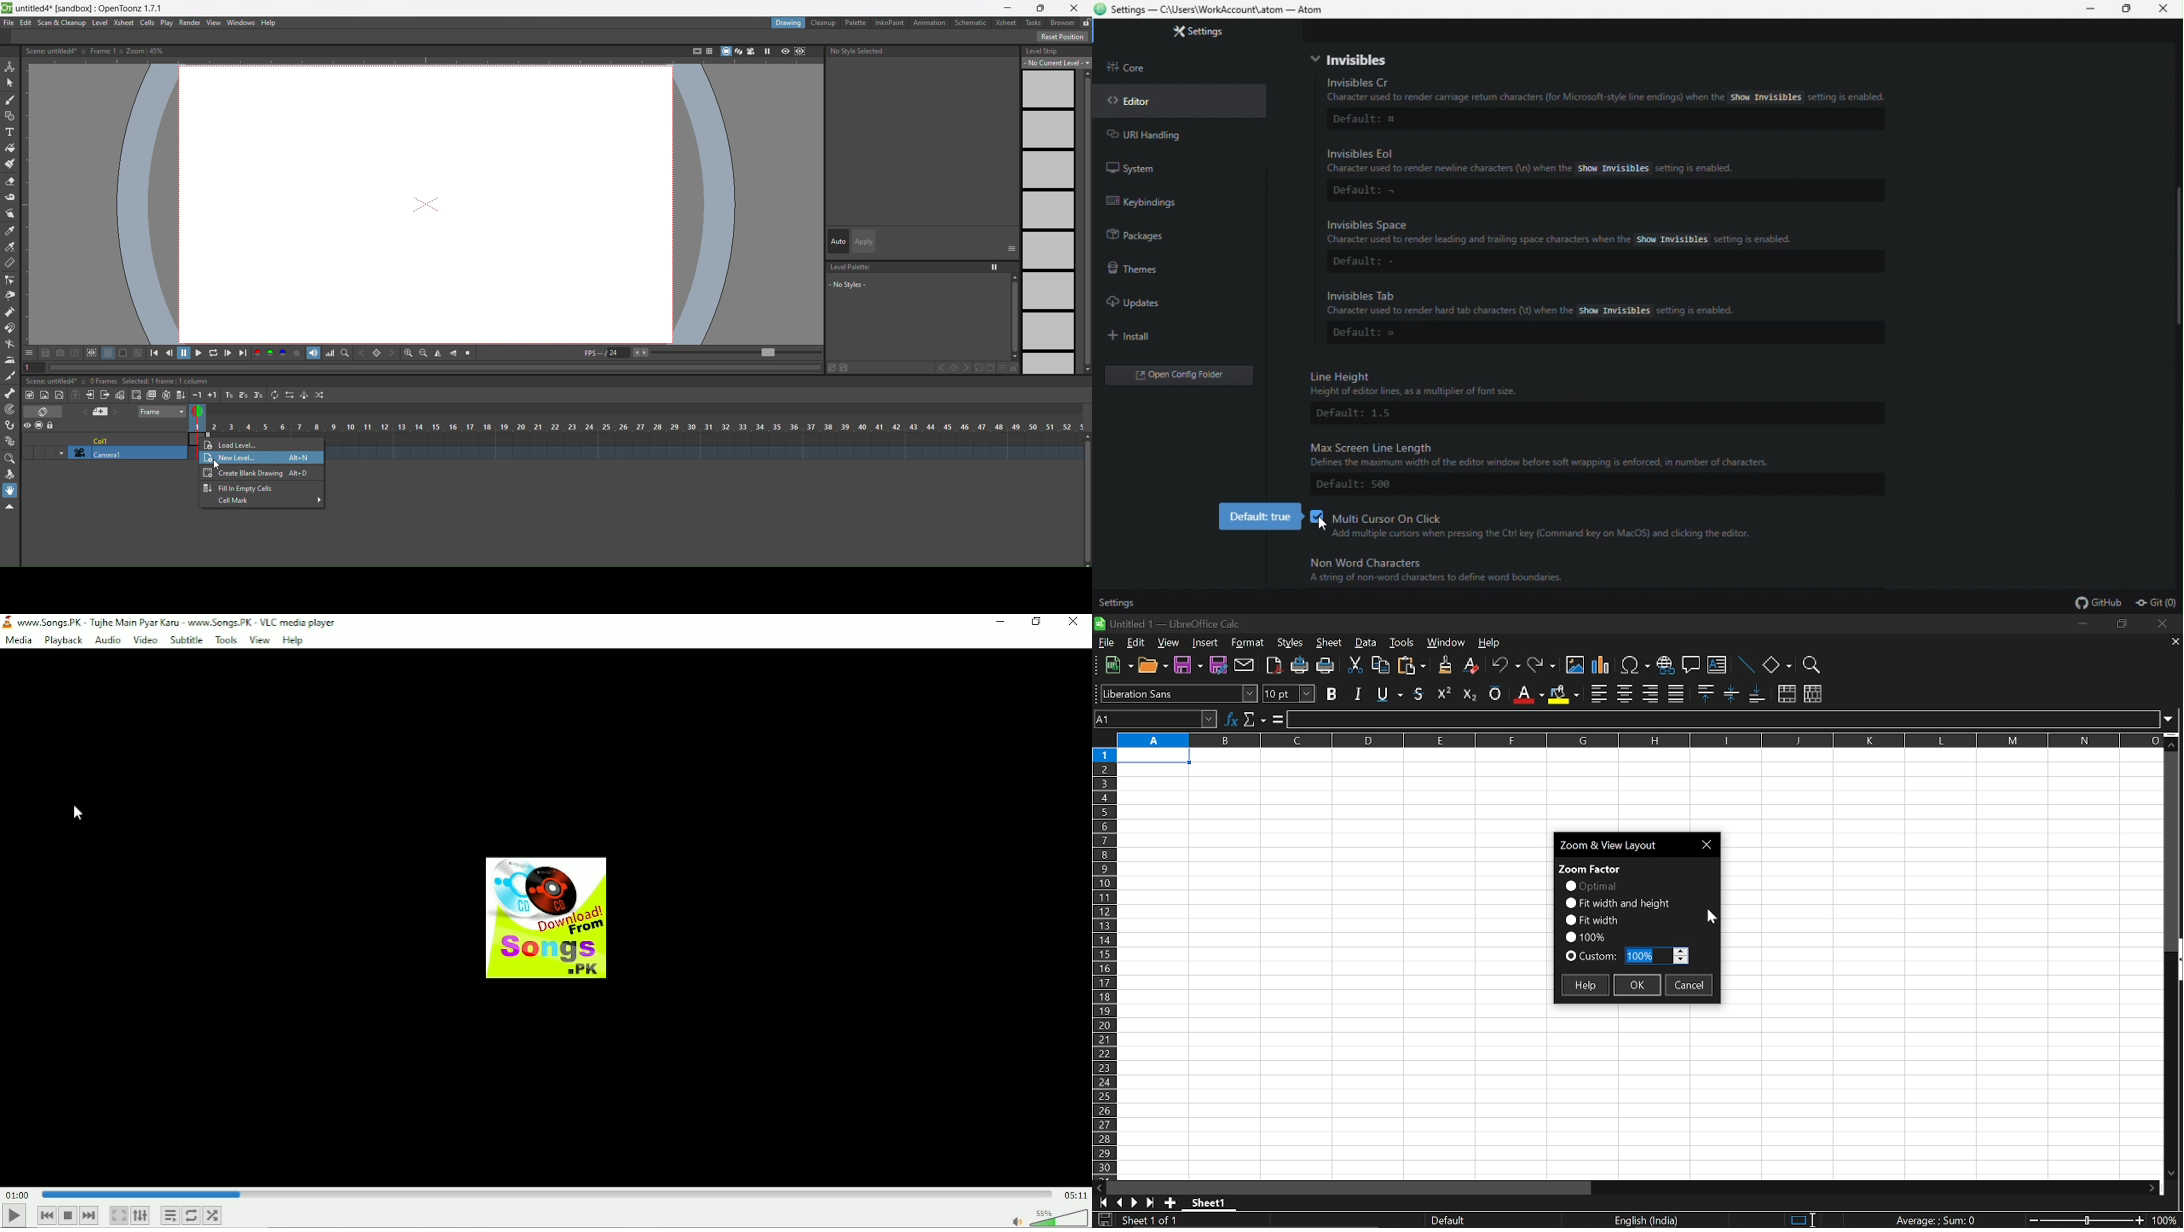  Describe the element at coordinates (1576, 665) in the screenshot. I see `insert image` at that location.